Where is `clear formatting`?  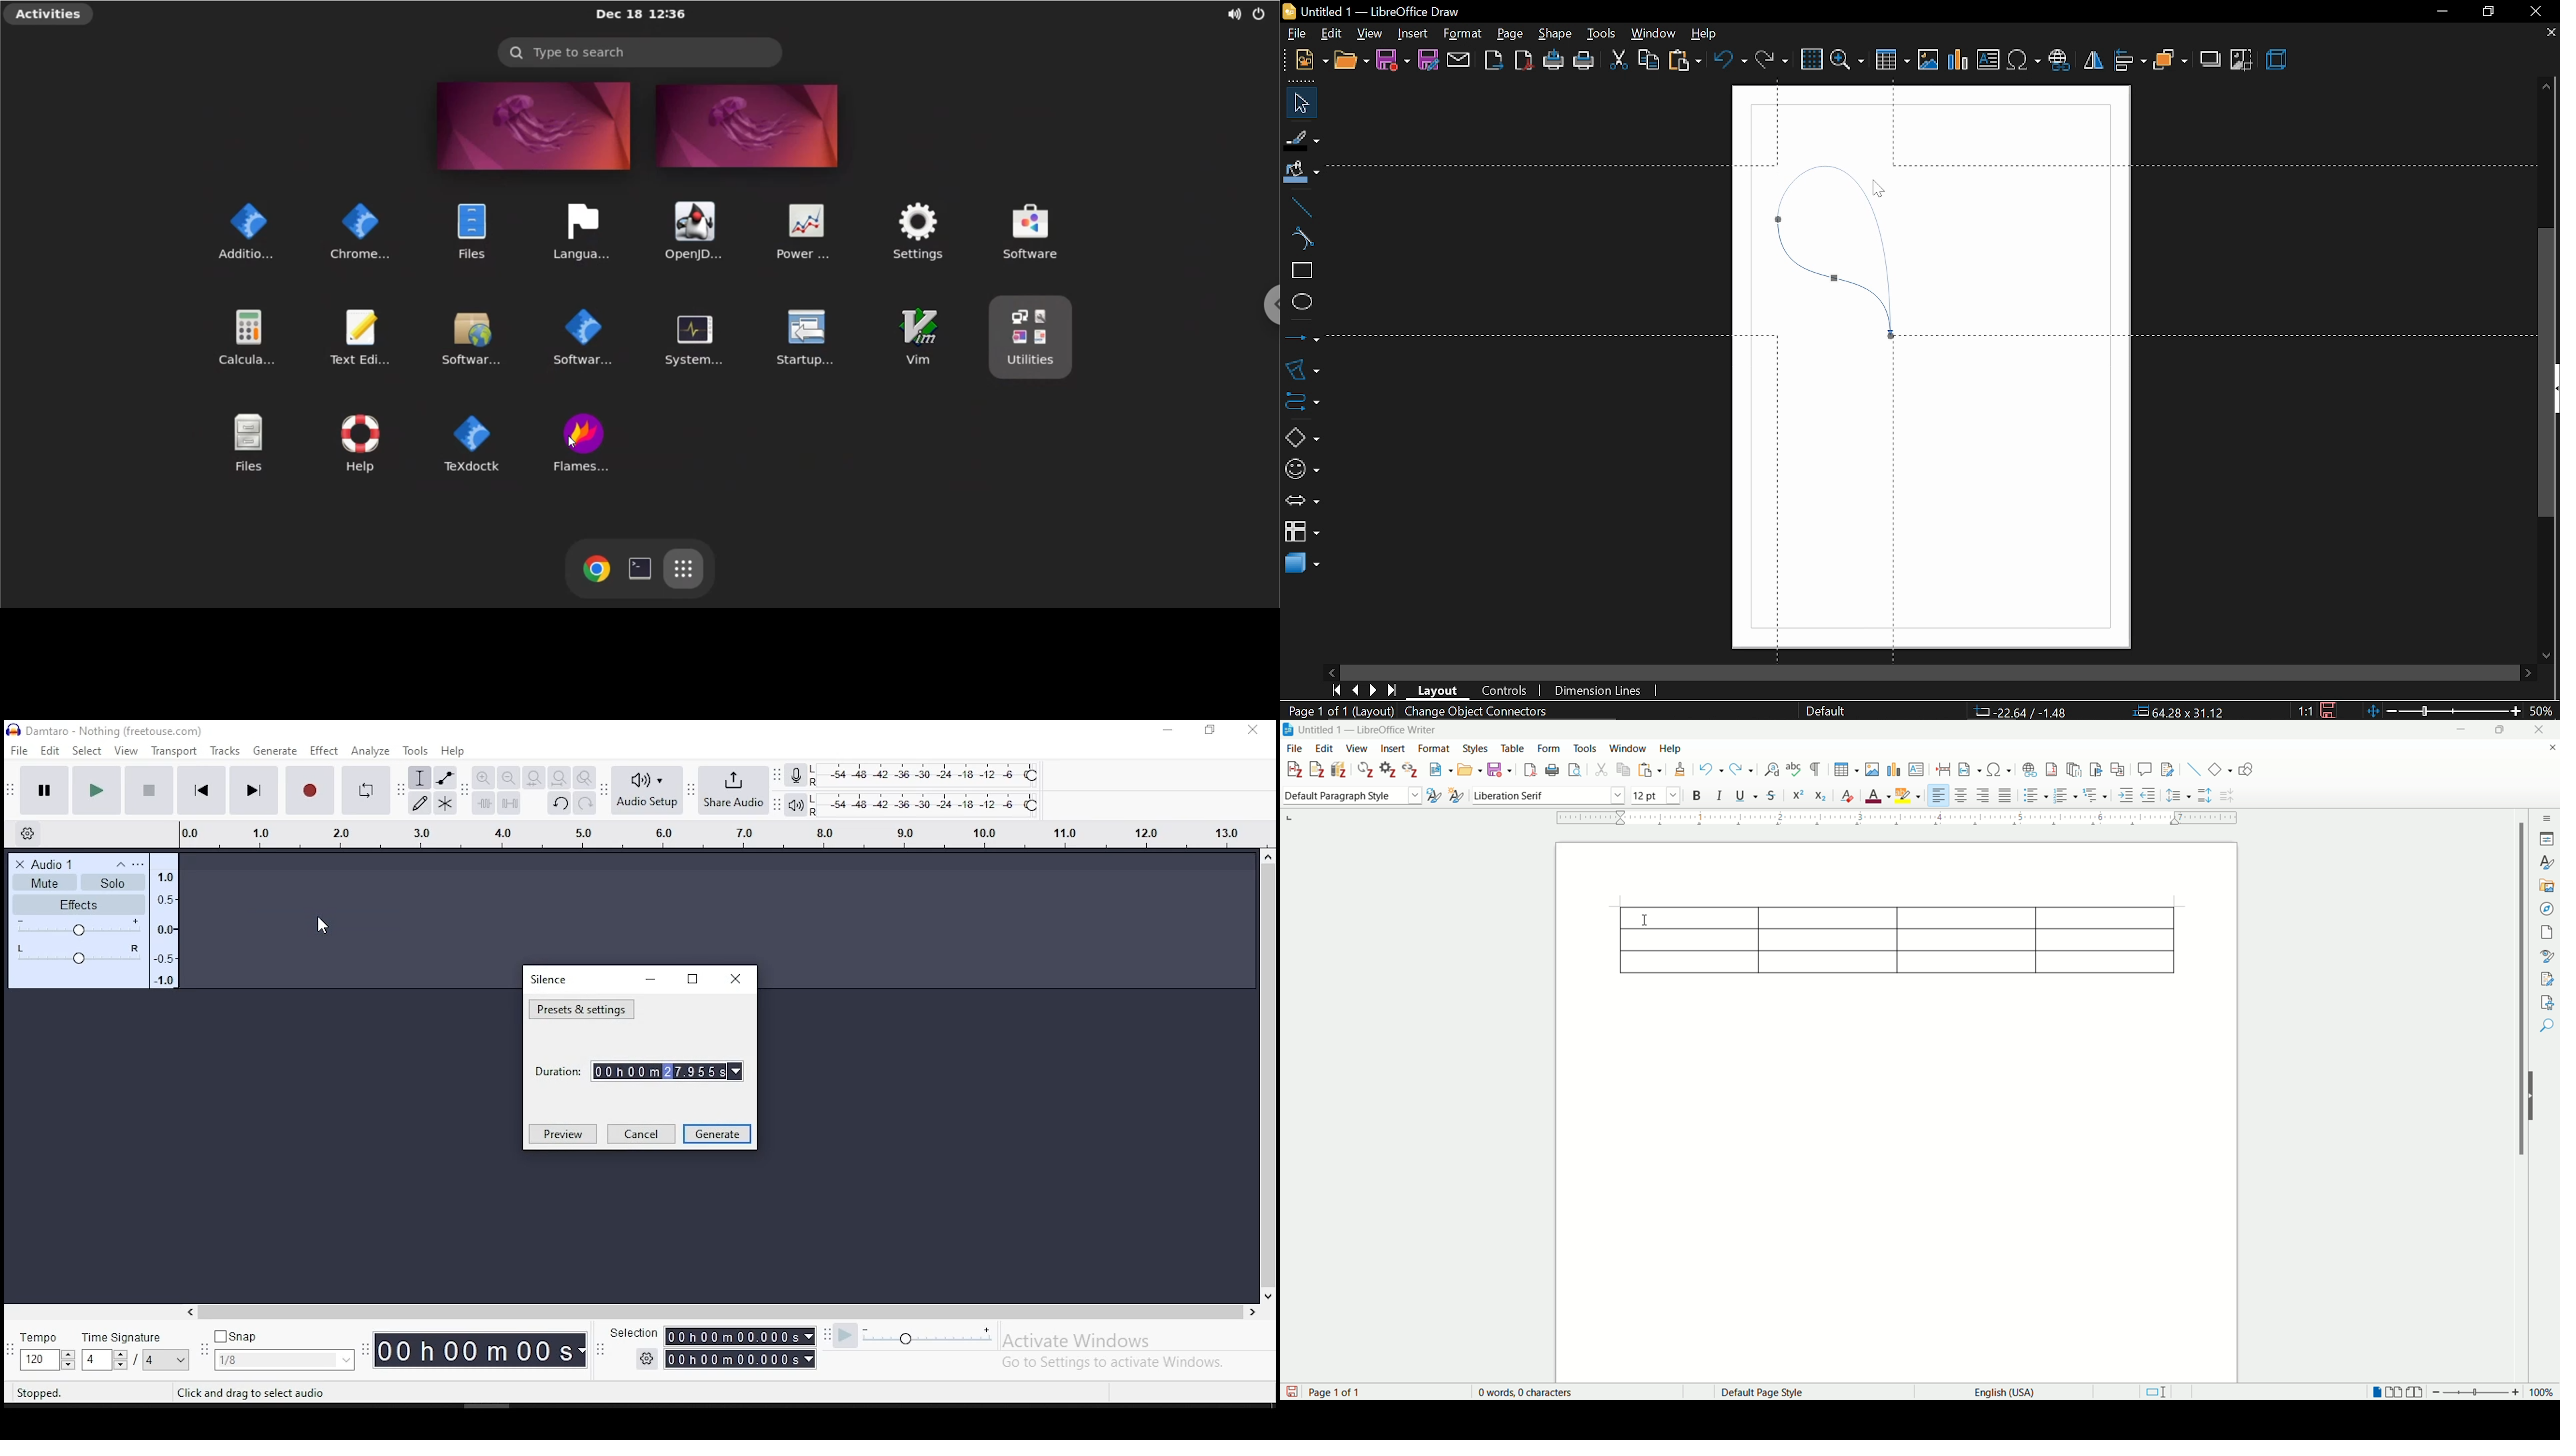 clear formatting is located at coordinates (1846, 796).